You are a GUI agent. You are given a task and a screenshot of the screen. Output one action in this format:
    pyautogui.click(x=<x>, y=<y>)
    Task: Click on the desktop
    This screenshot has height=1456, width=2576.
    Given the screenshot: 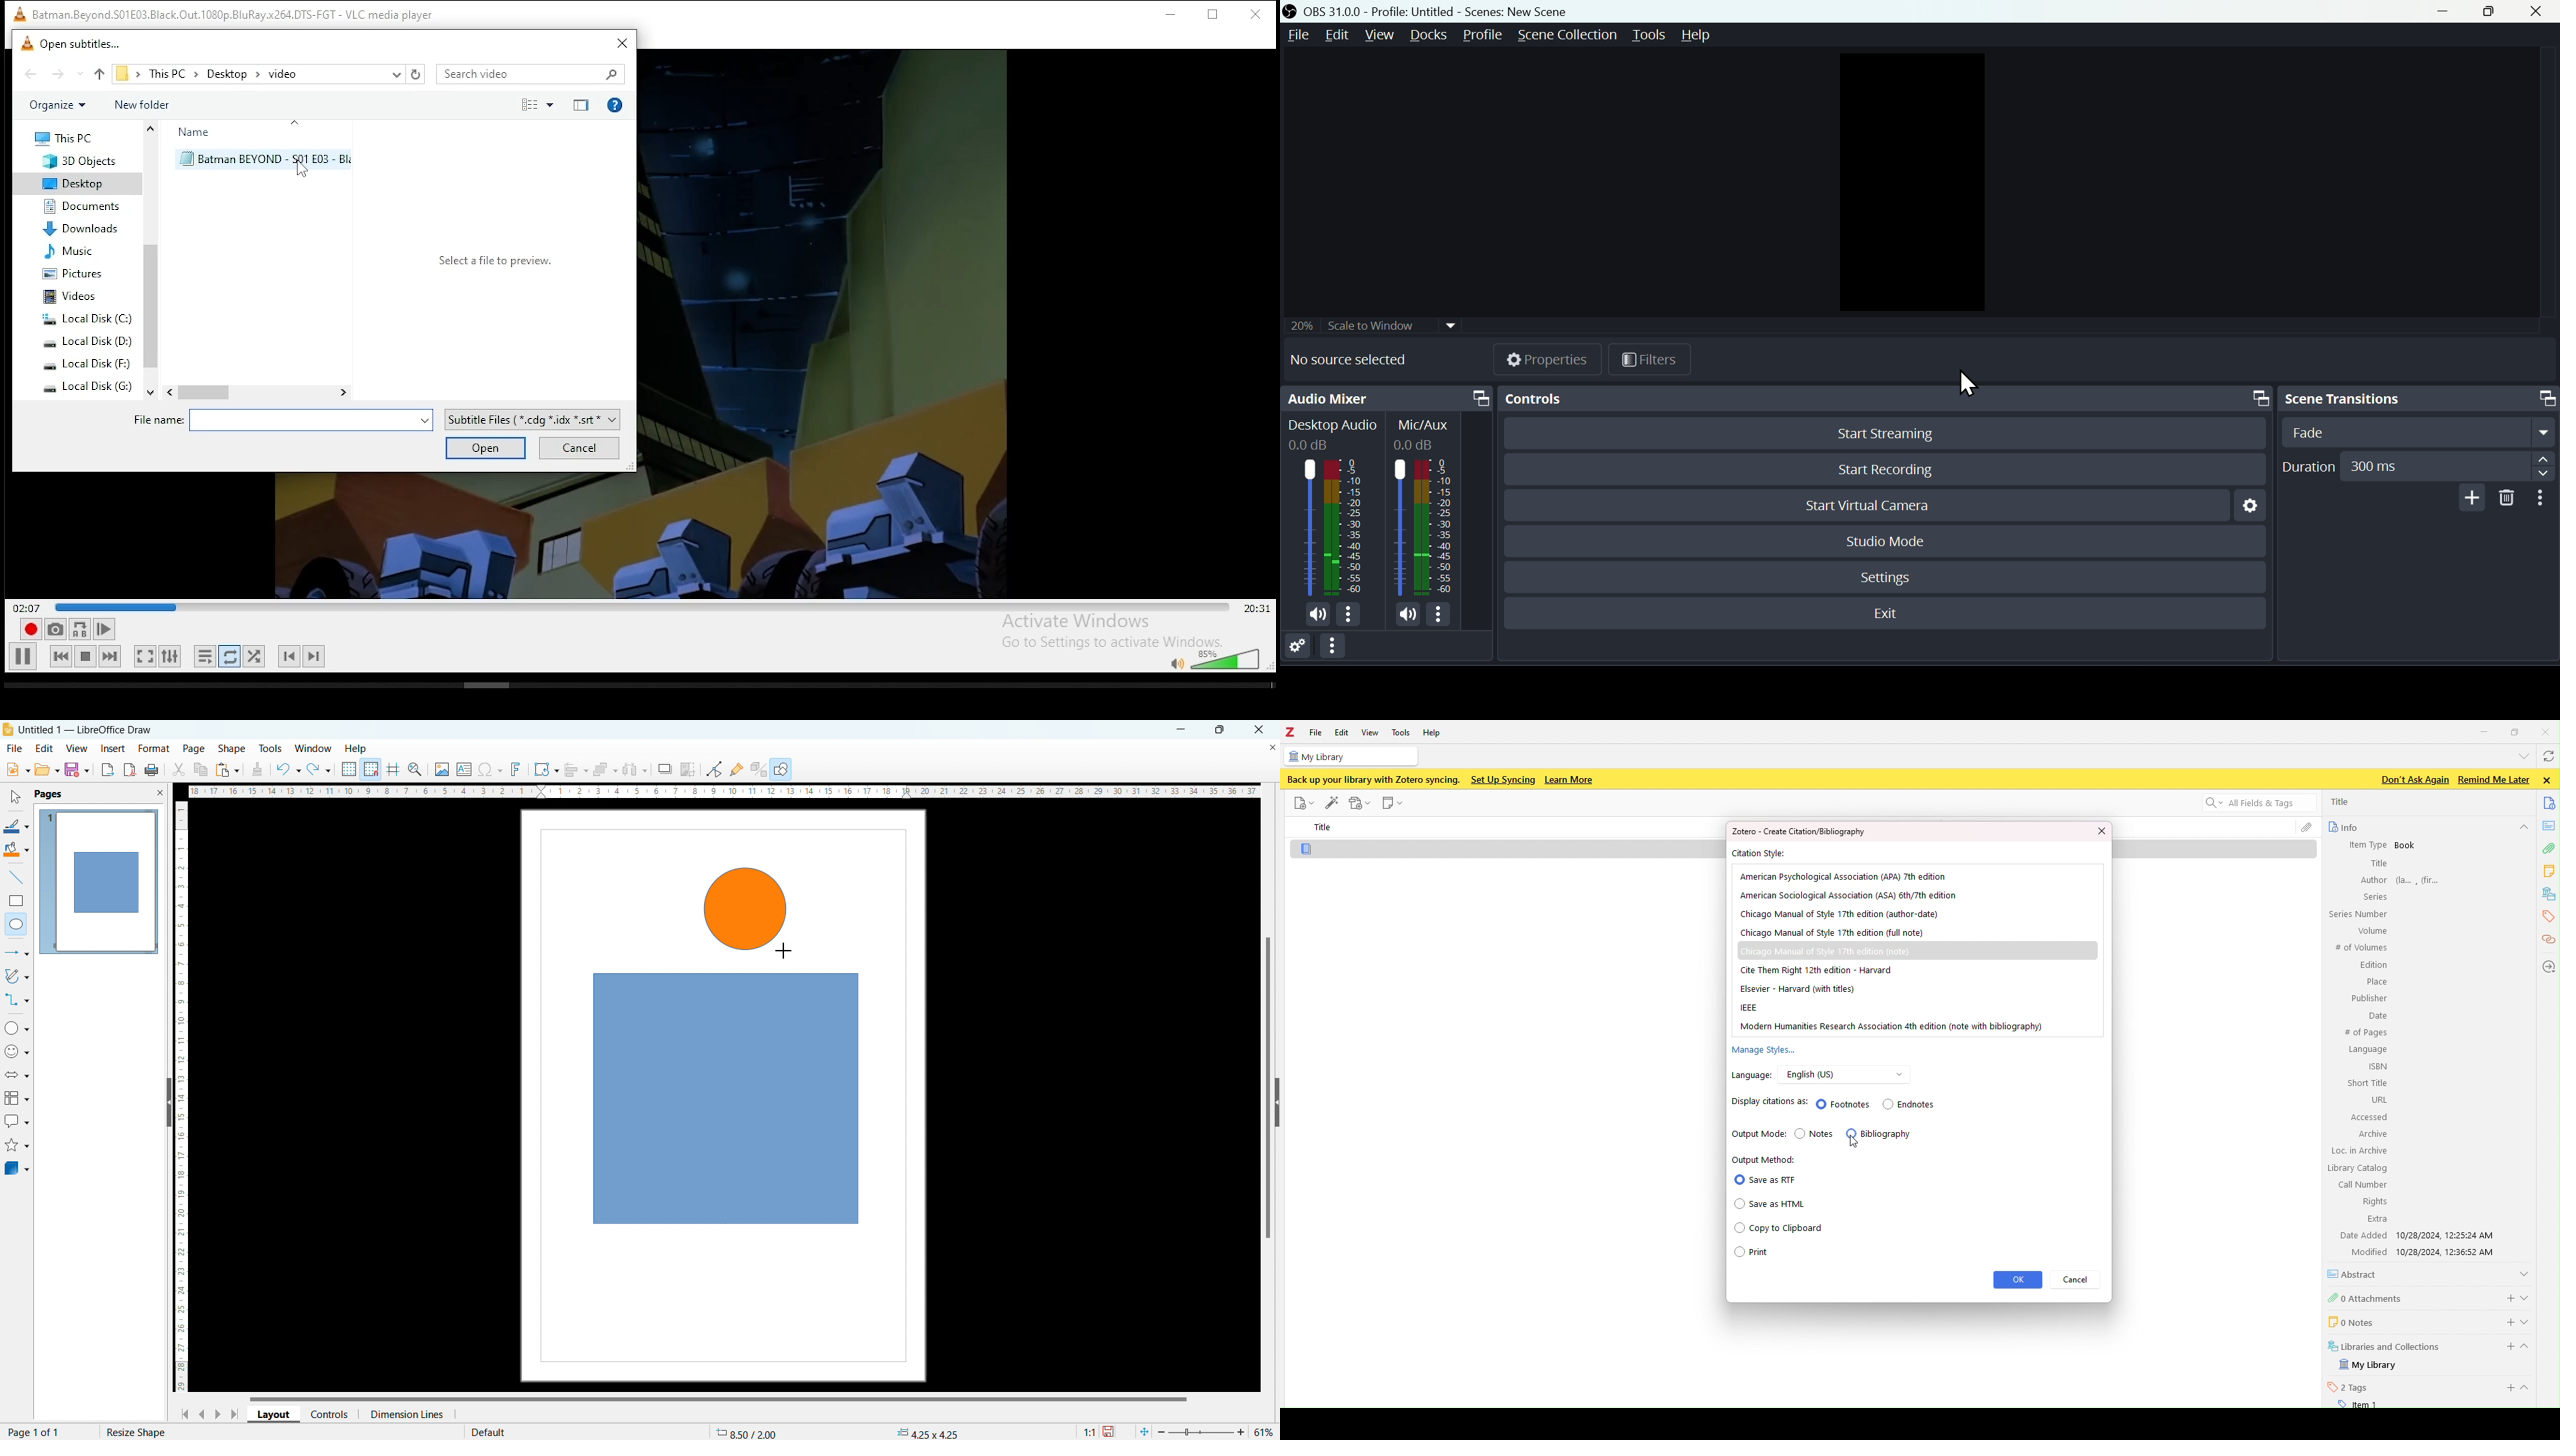 What is the action you would take?
    pyautogui.click(x=226, y=74)
    